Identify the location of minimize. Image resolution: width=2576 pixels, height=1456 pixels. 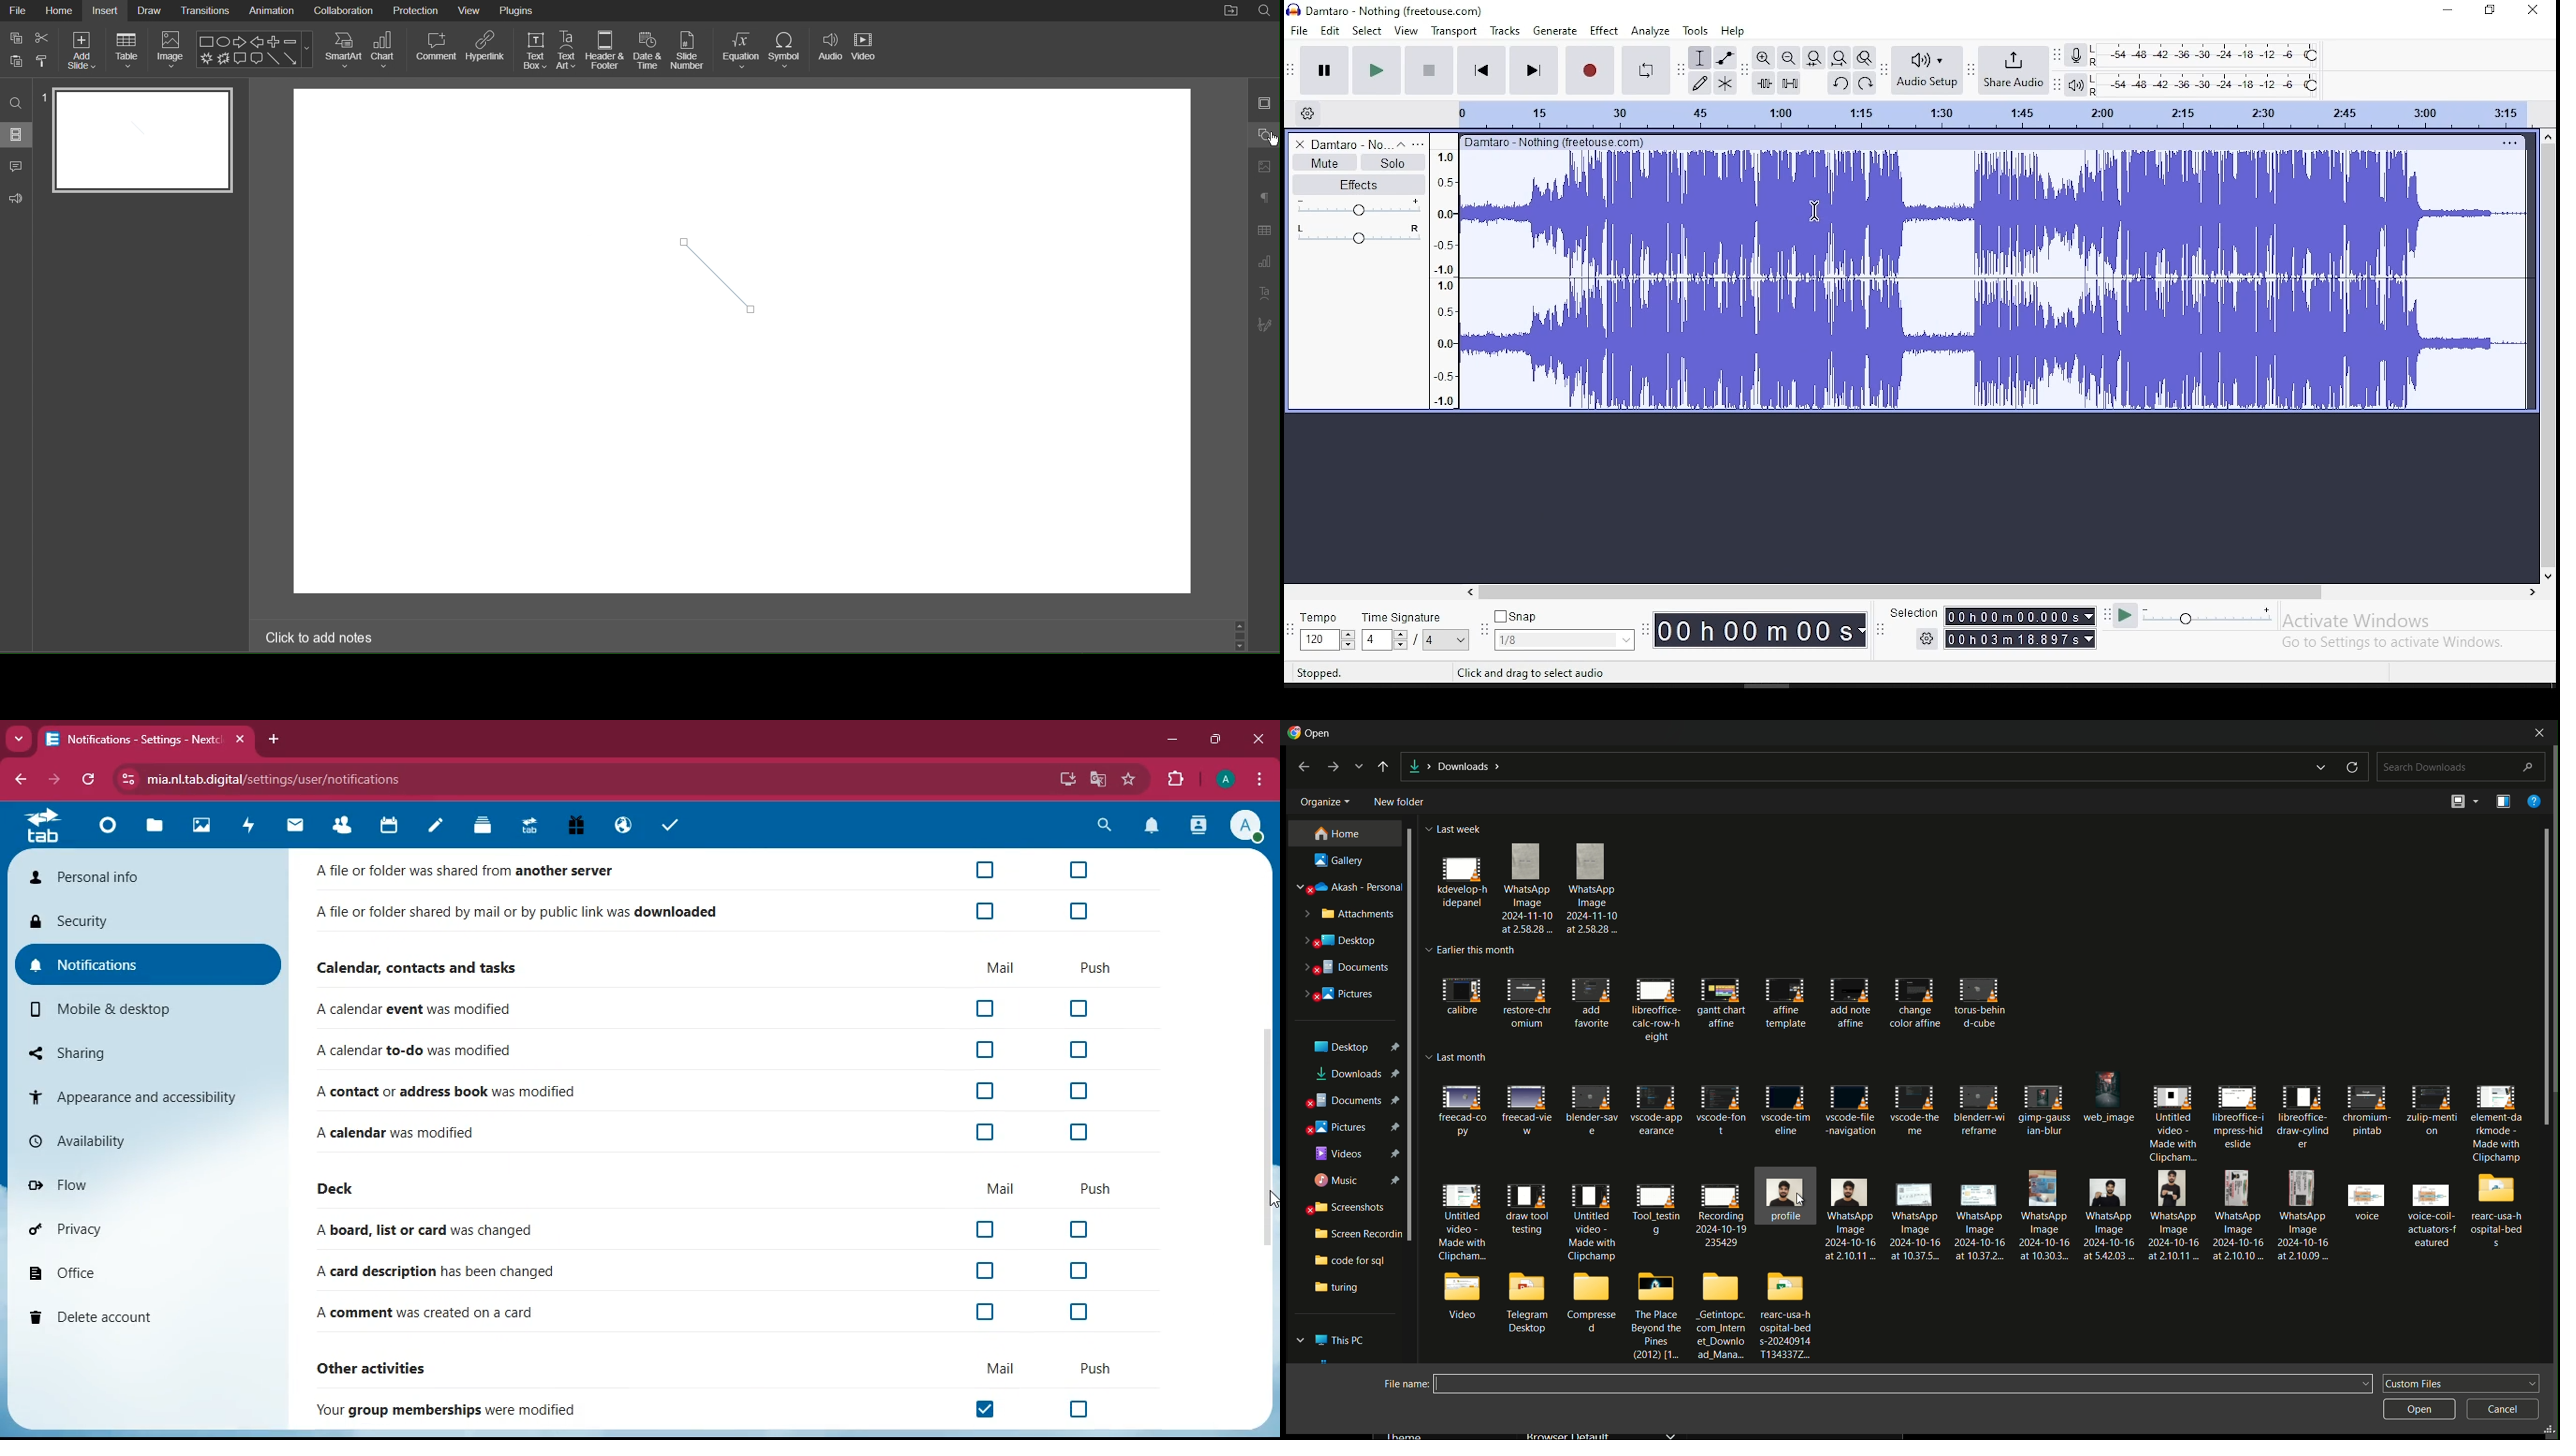
(2444, 9).